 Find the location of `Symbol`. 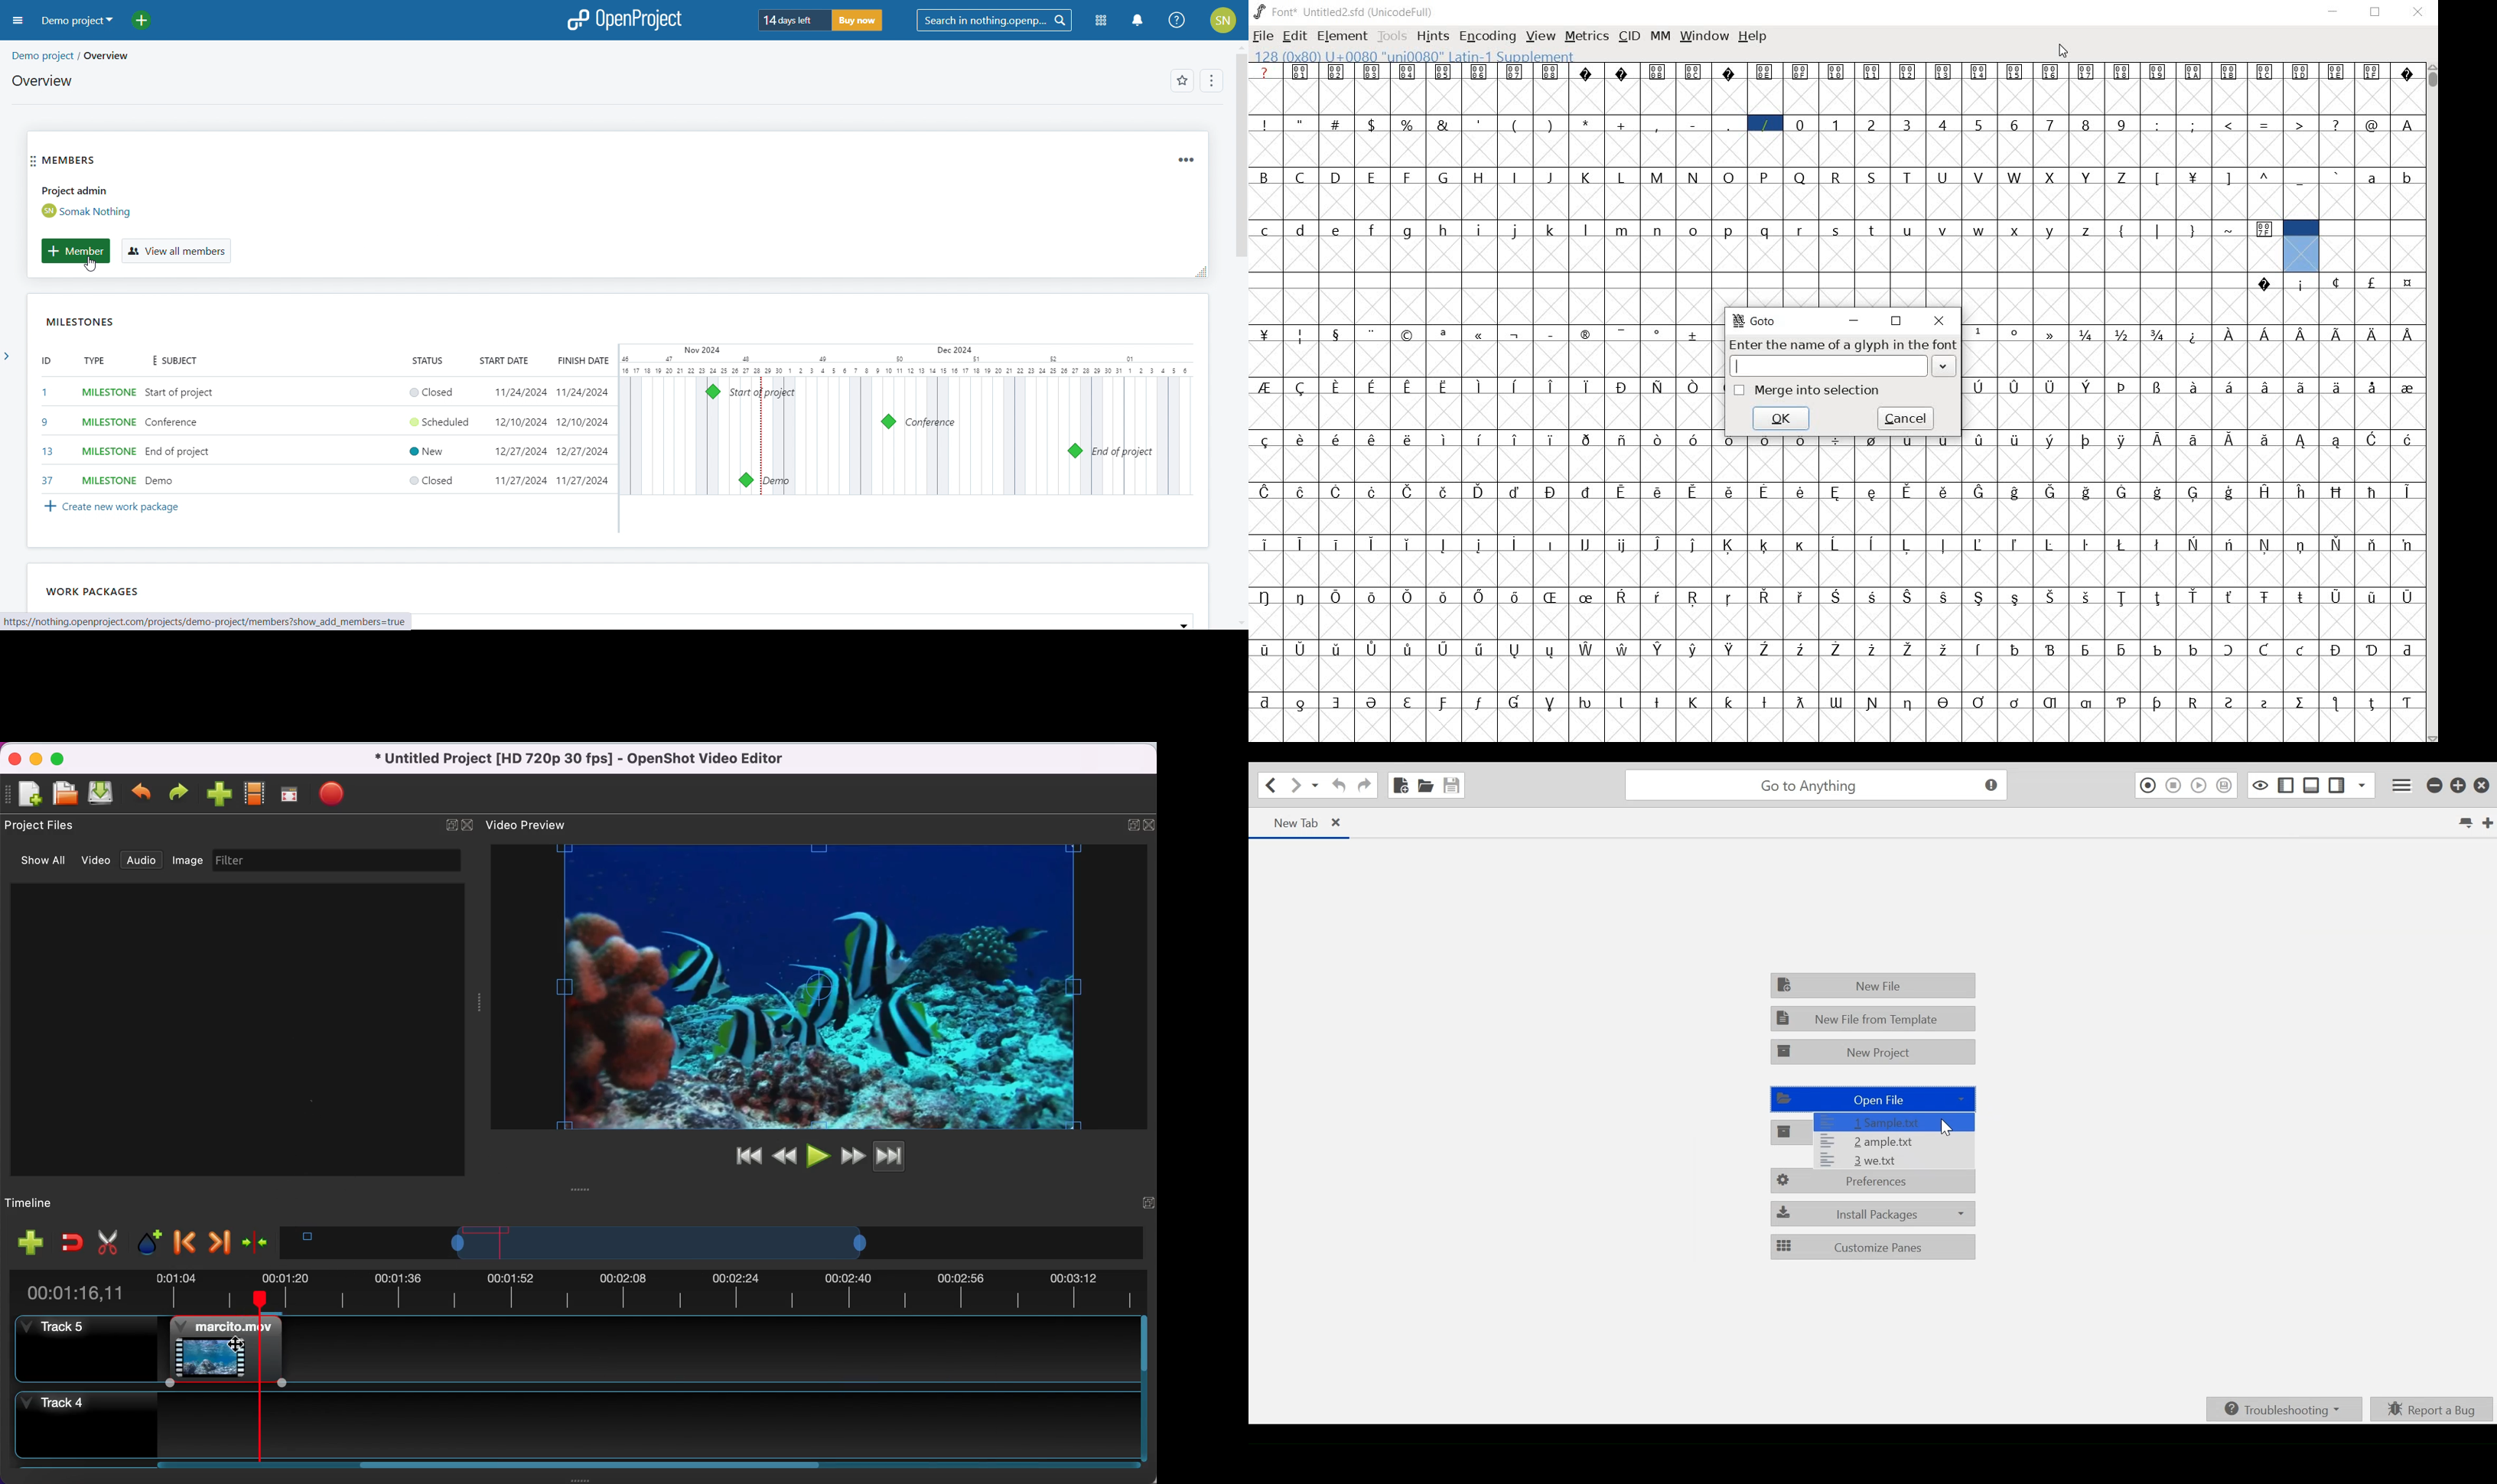

Symbol is located at coordinates (2053, 334).